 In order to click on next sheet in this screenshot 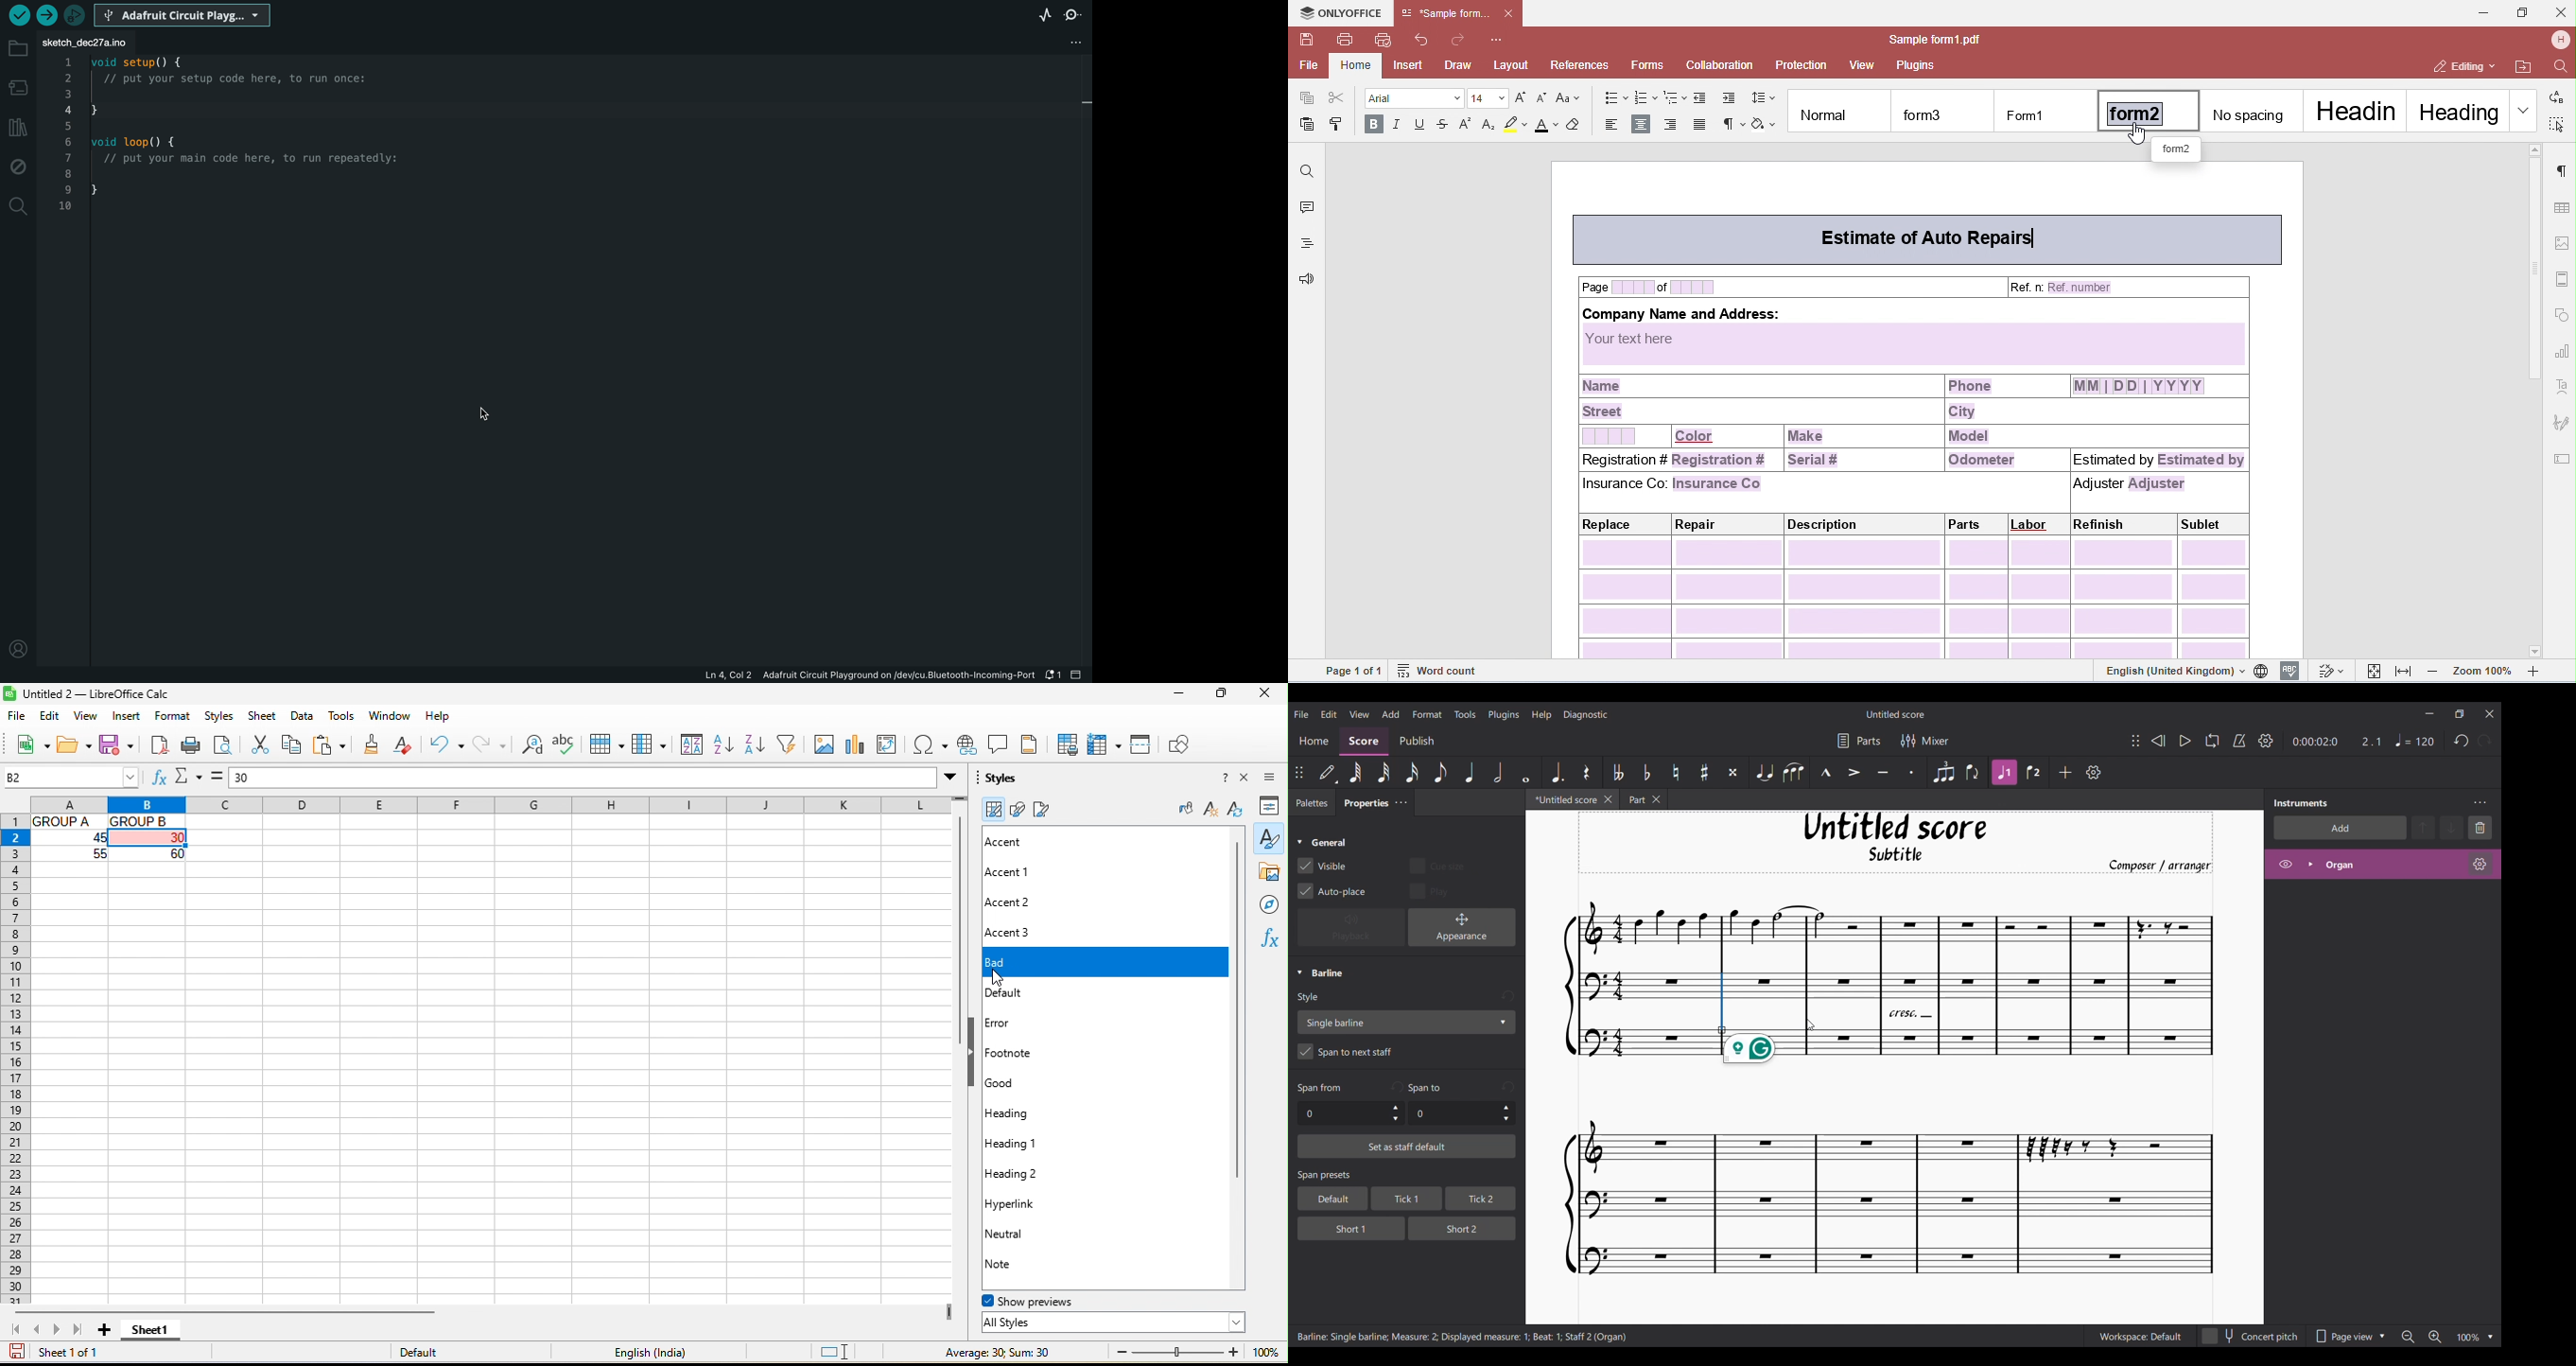, I will do `click(61, 1334)`.